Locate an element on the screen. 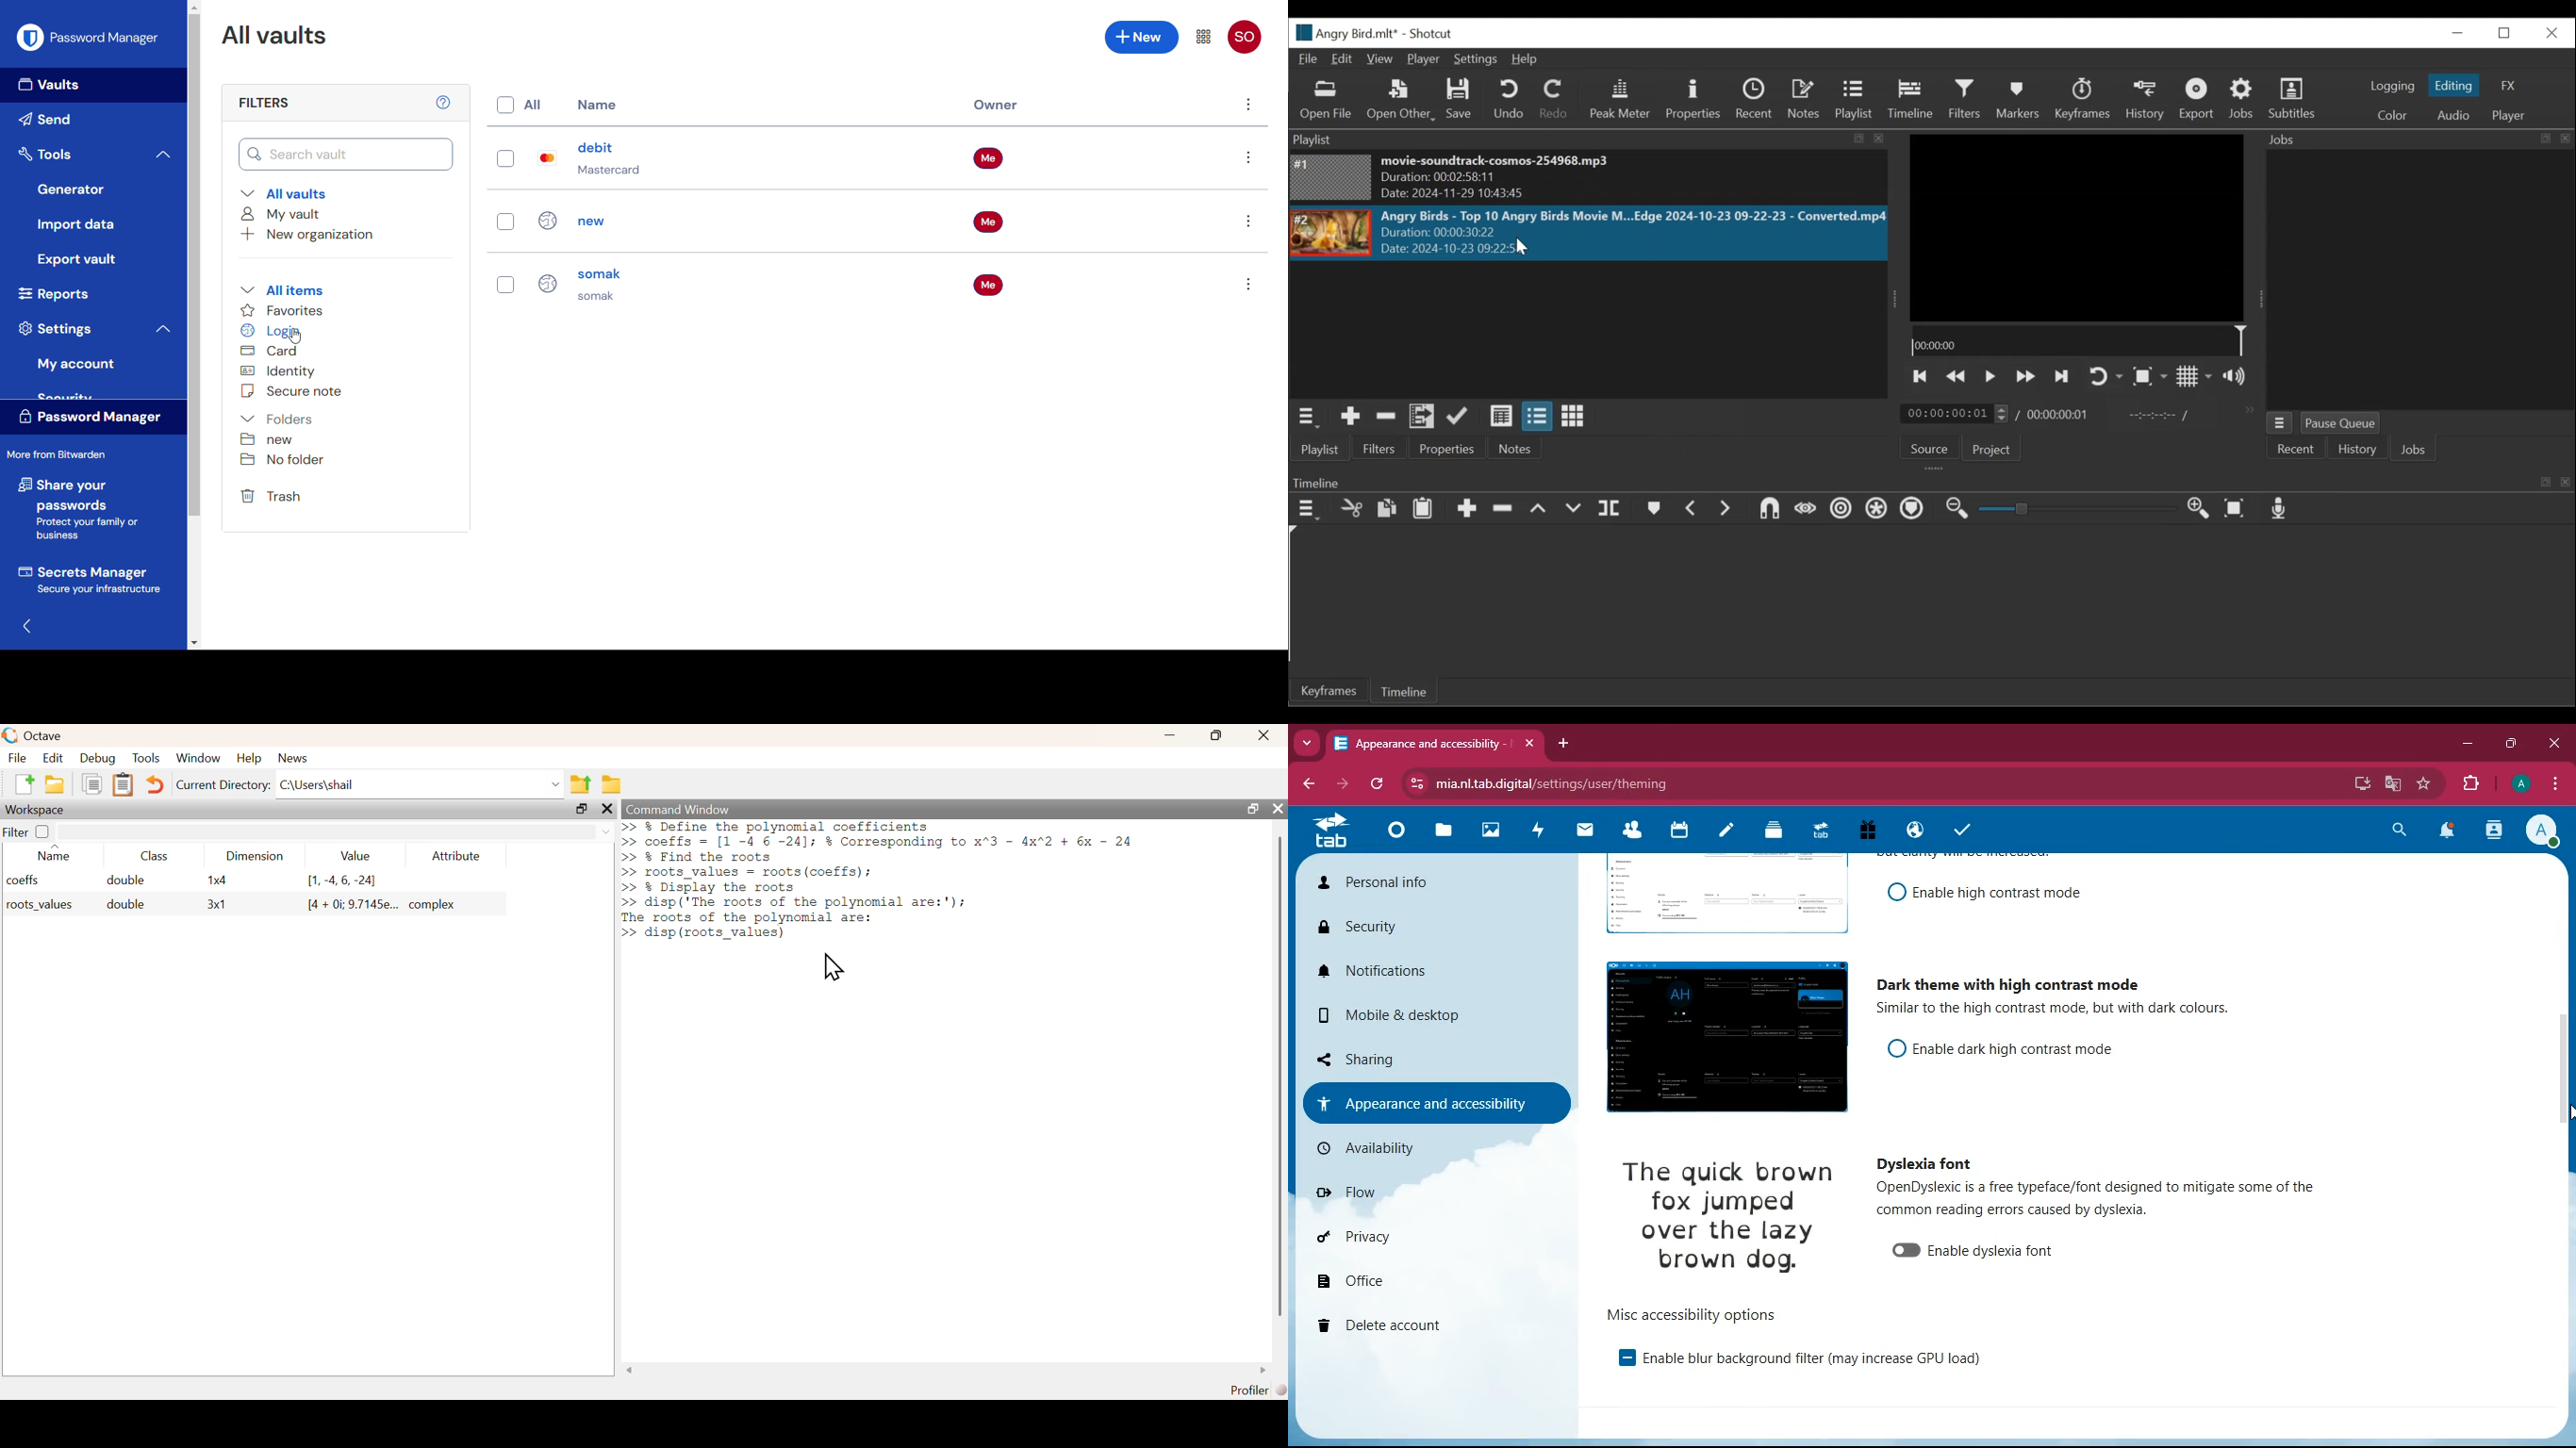 Image resolution: width=2576 pixels, height=1456 pixels. Vaults  is located at coordinates (93, 85).